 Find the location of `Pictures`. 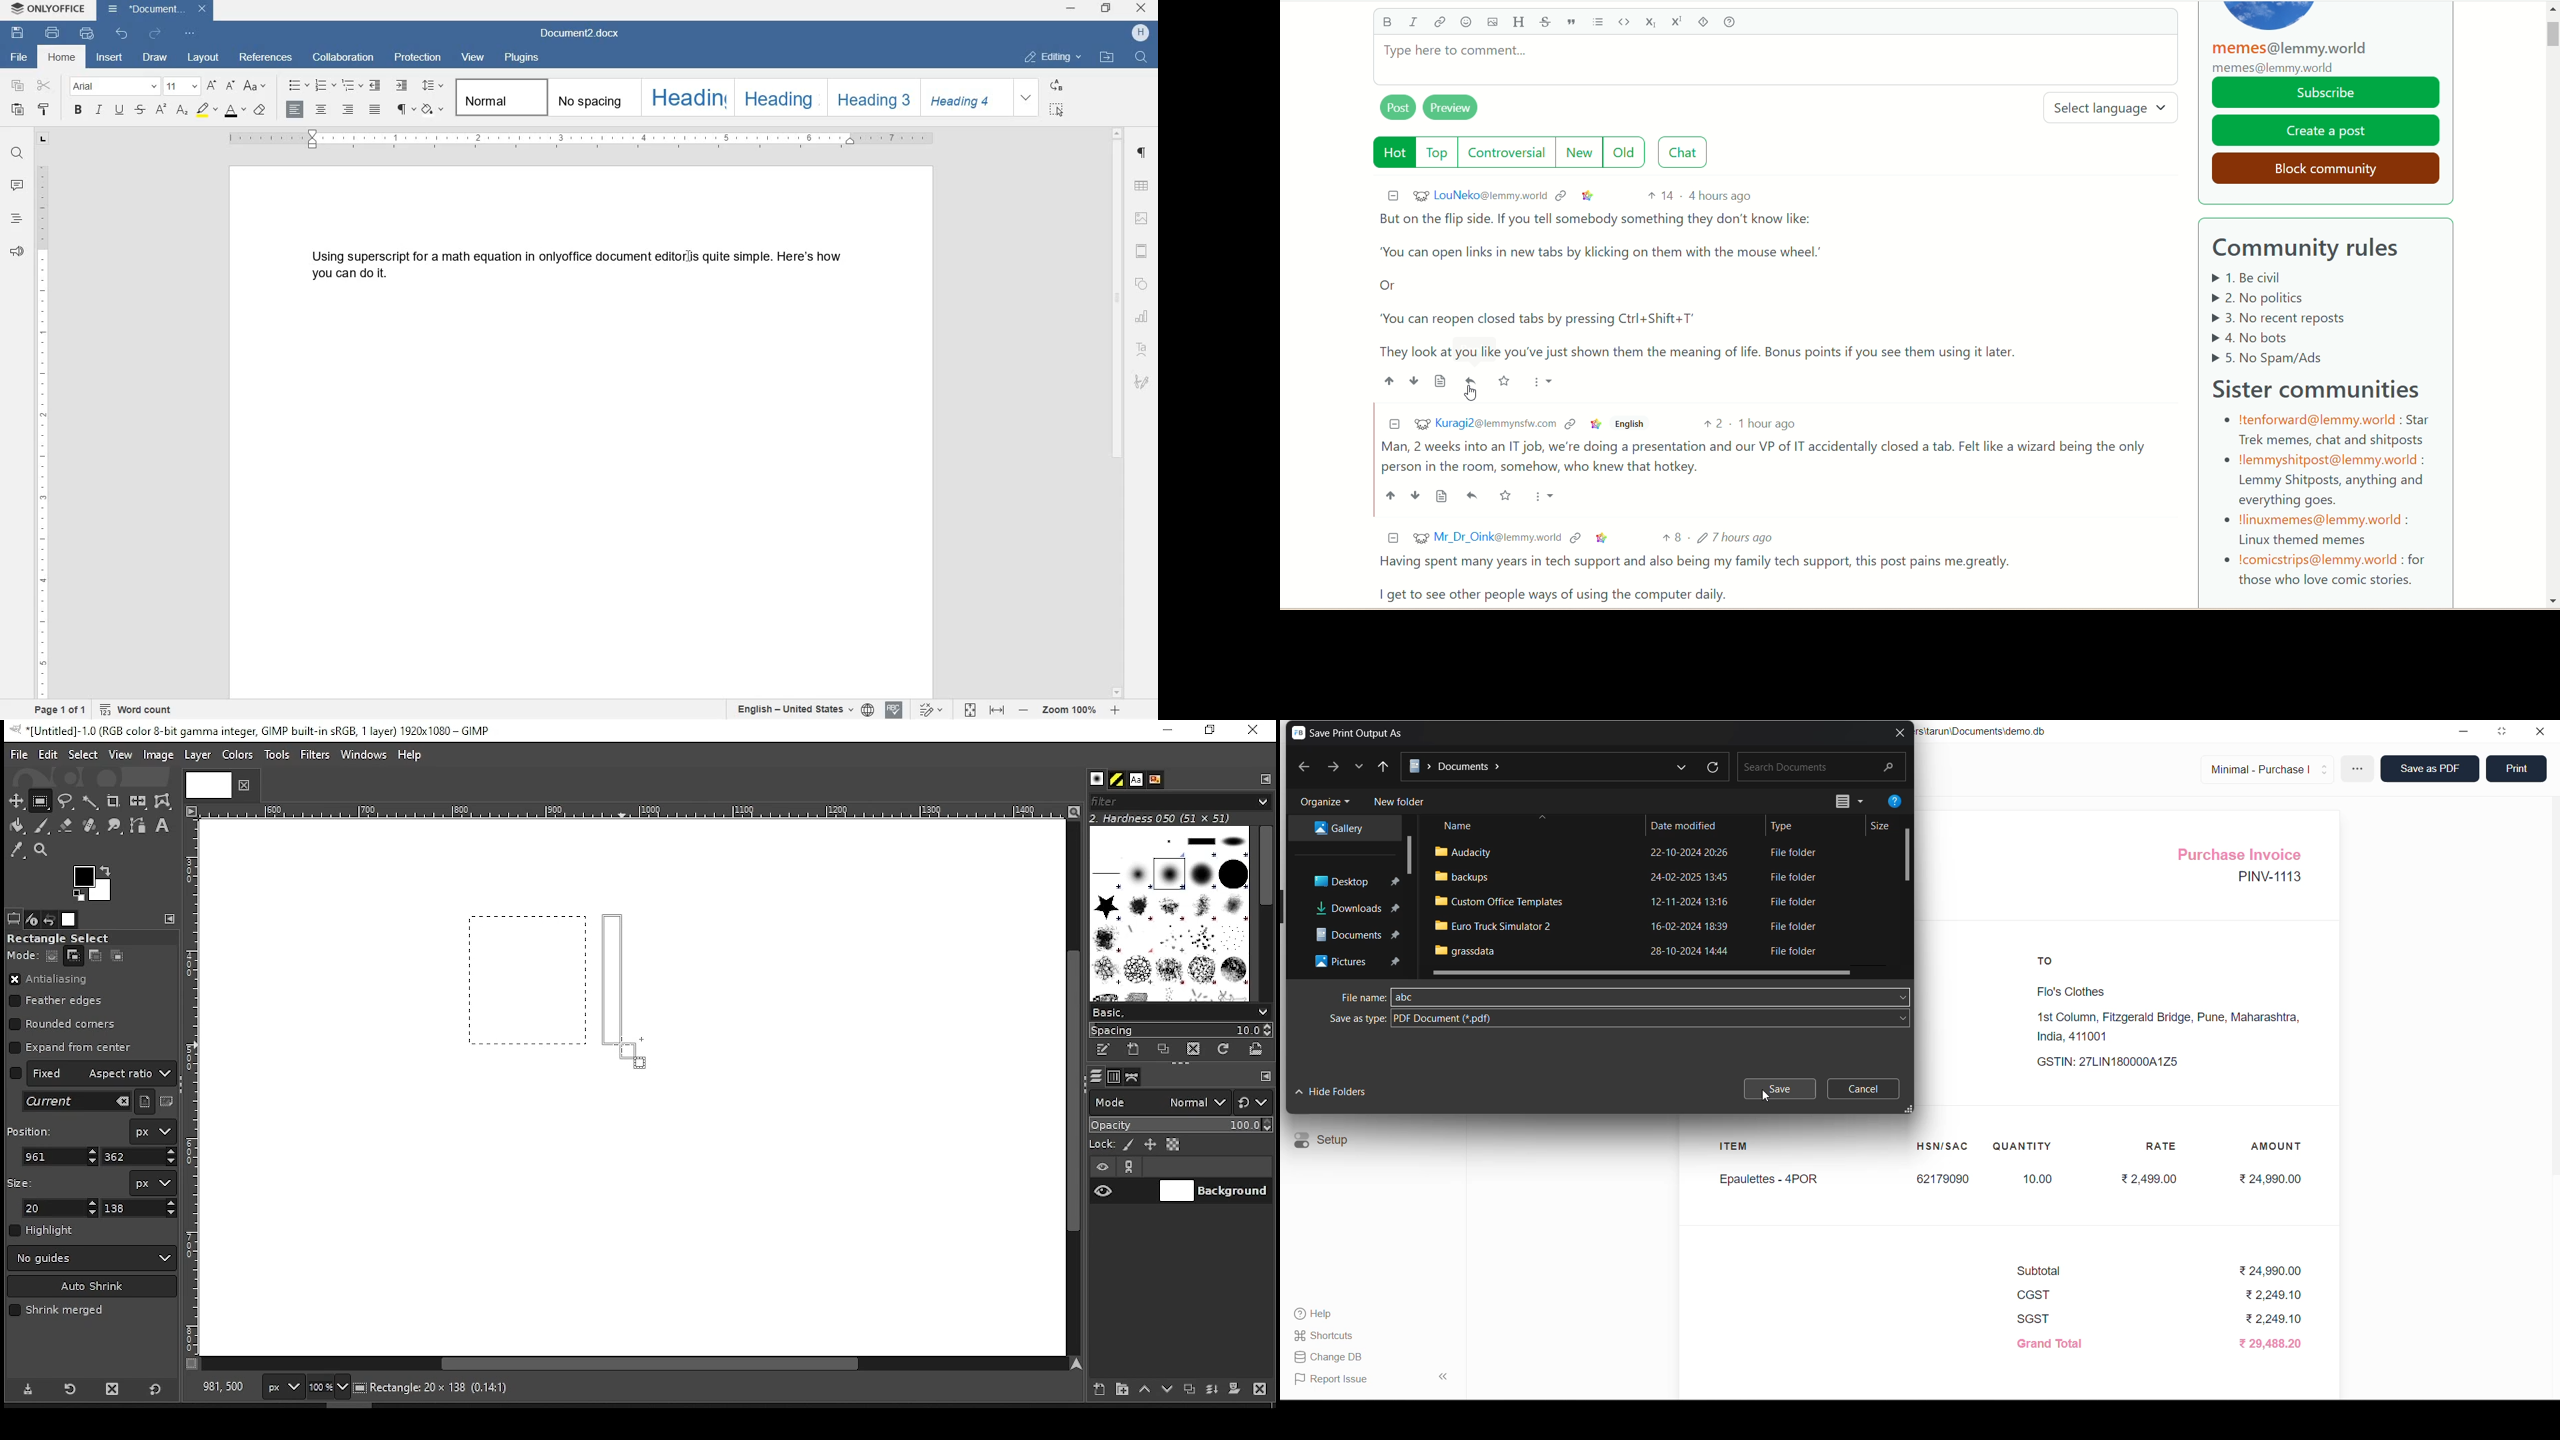

Pictures is located at coordinates (1358, 961).